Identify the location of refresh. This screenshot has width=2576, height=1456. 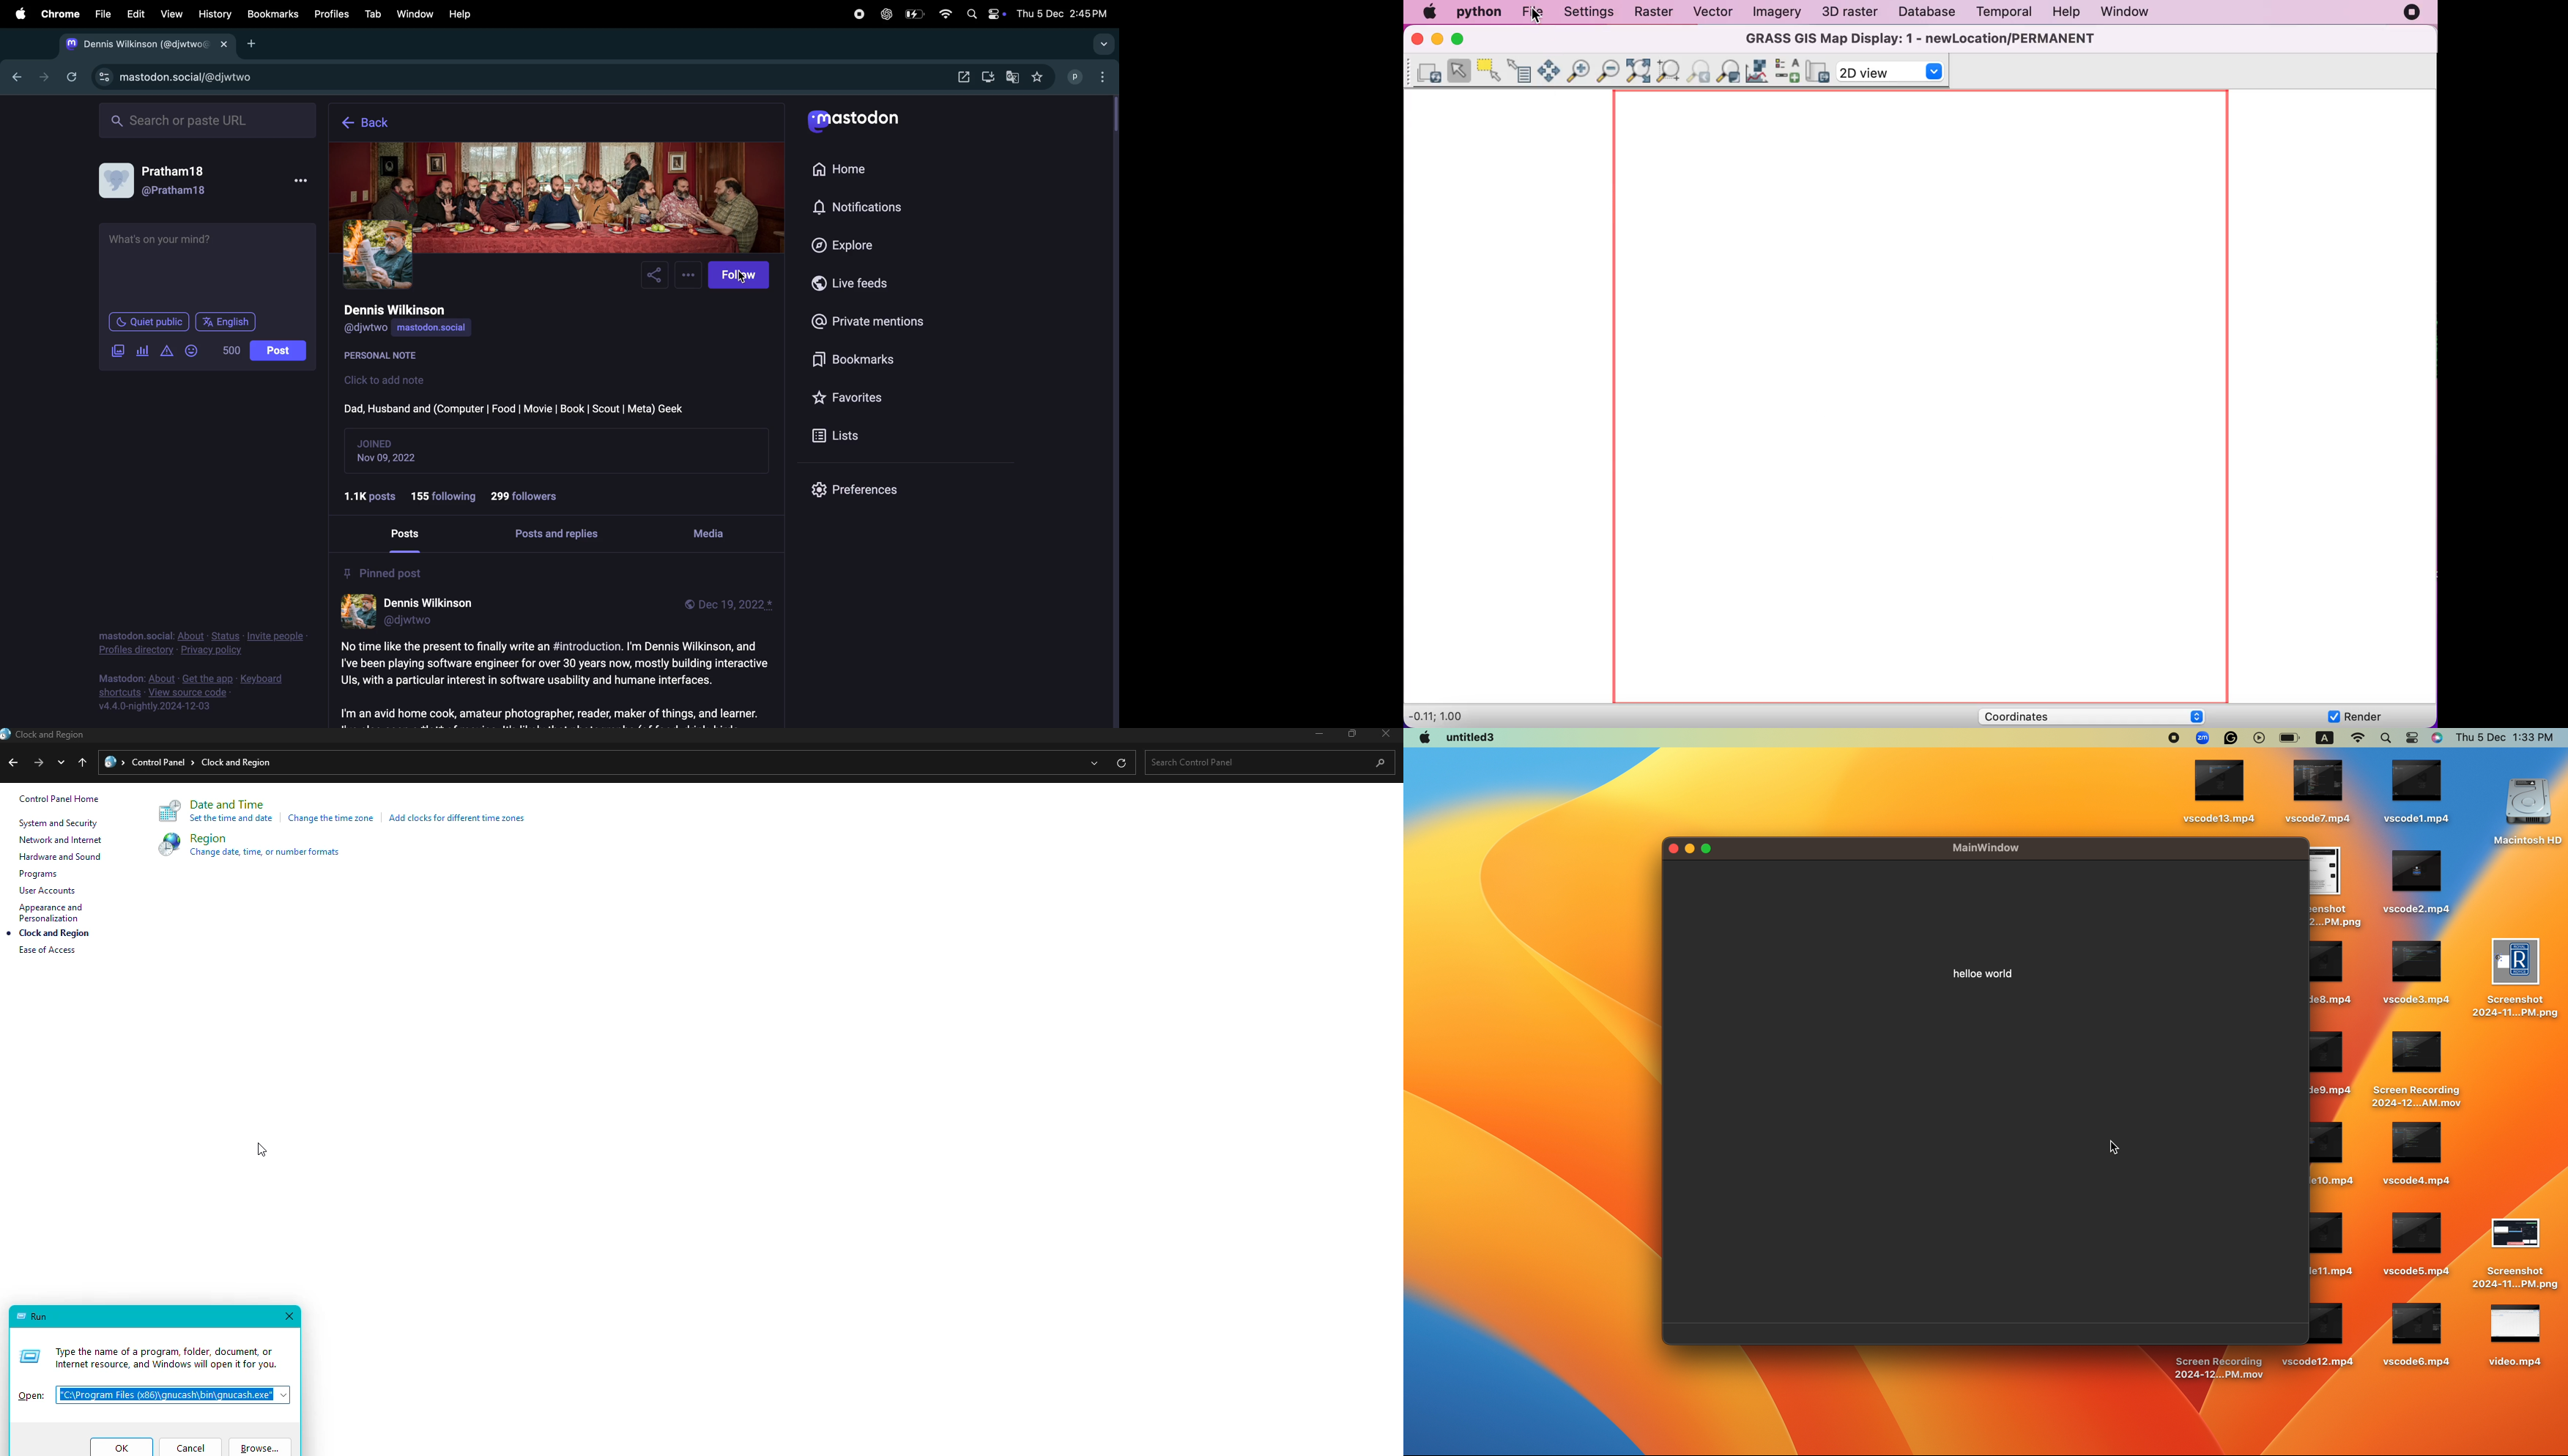
(1121, 762).